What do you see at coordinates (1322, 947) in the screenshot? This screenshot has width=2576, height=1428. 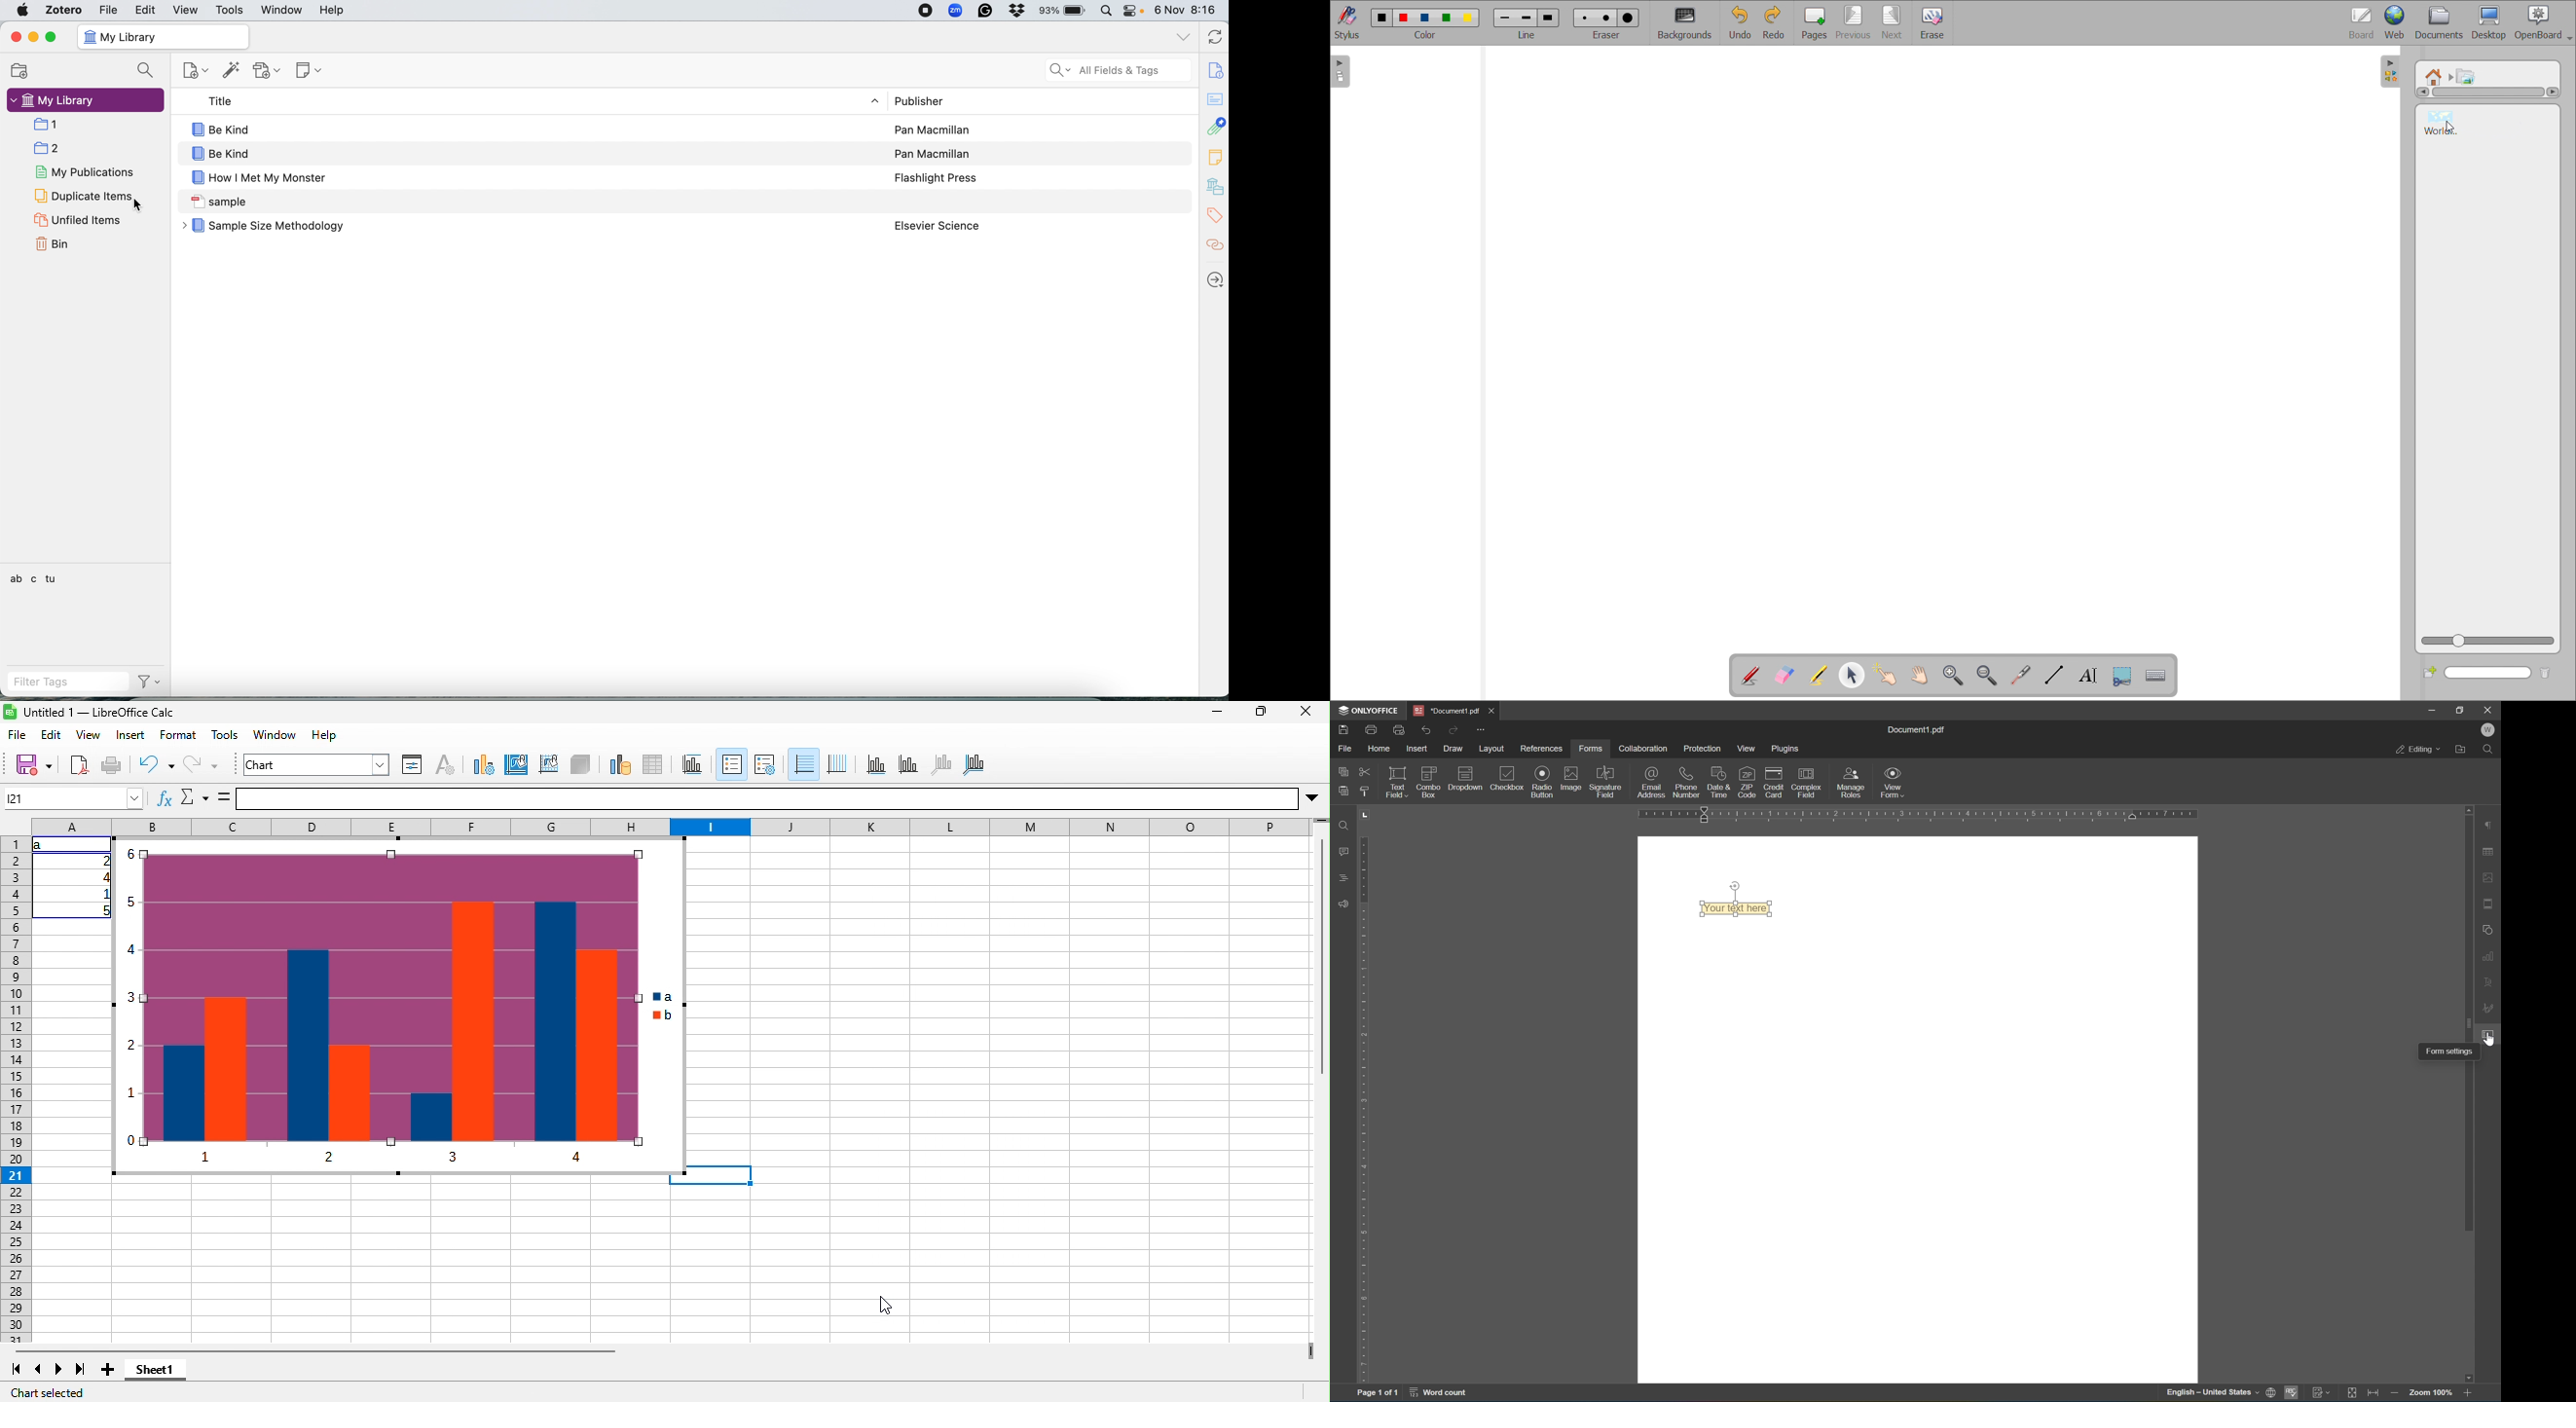 I see `Vertical slide bar` at bounding box center [1322, 947].